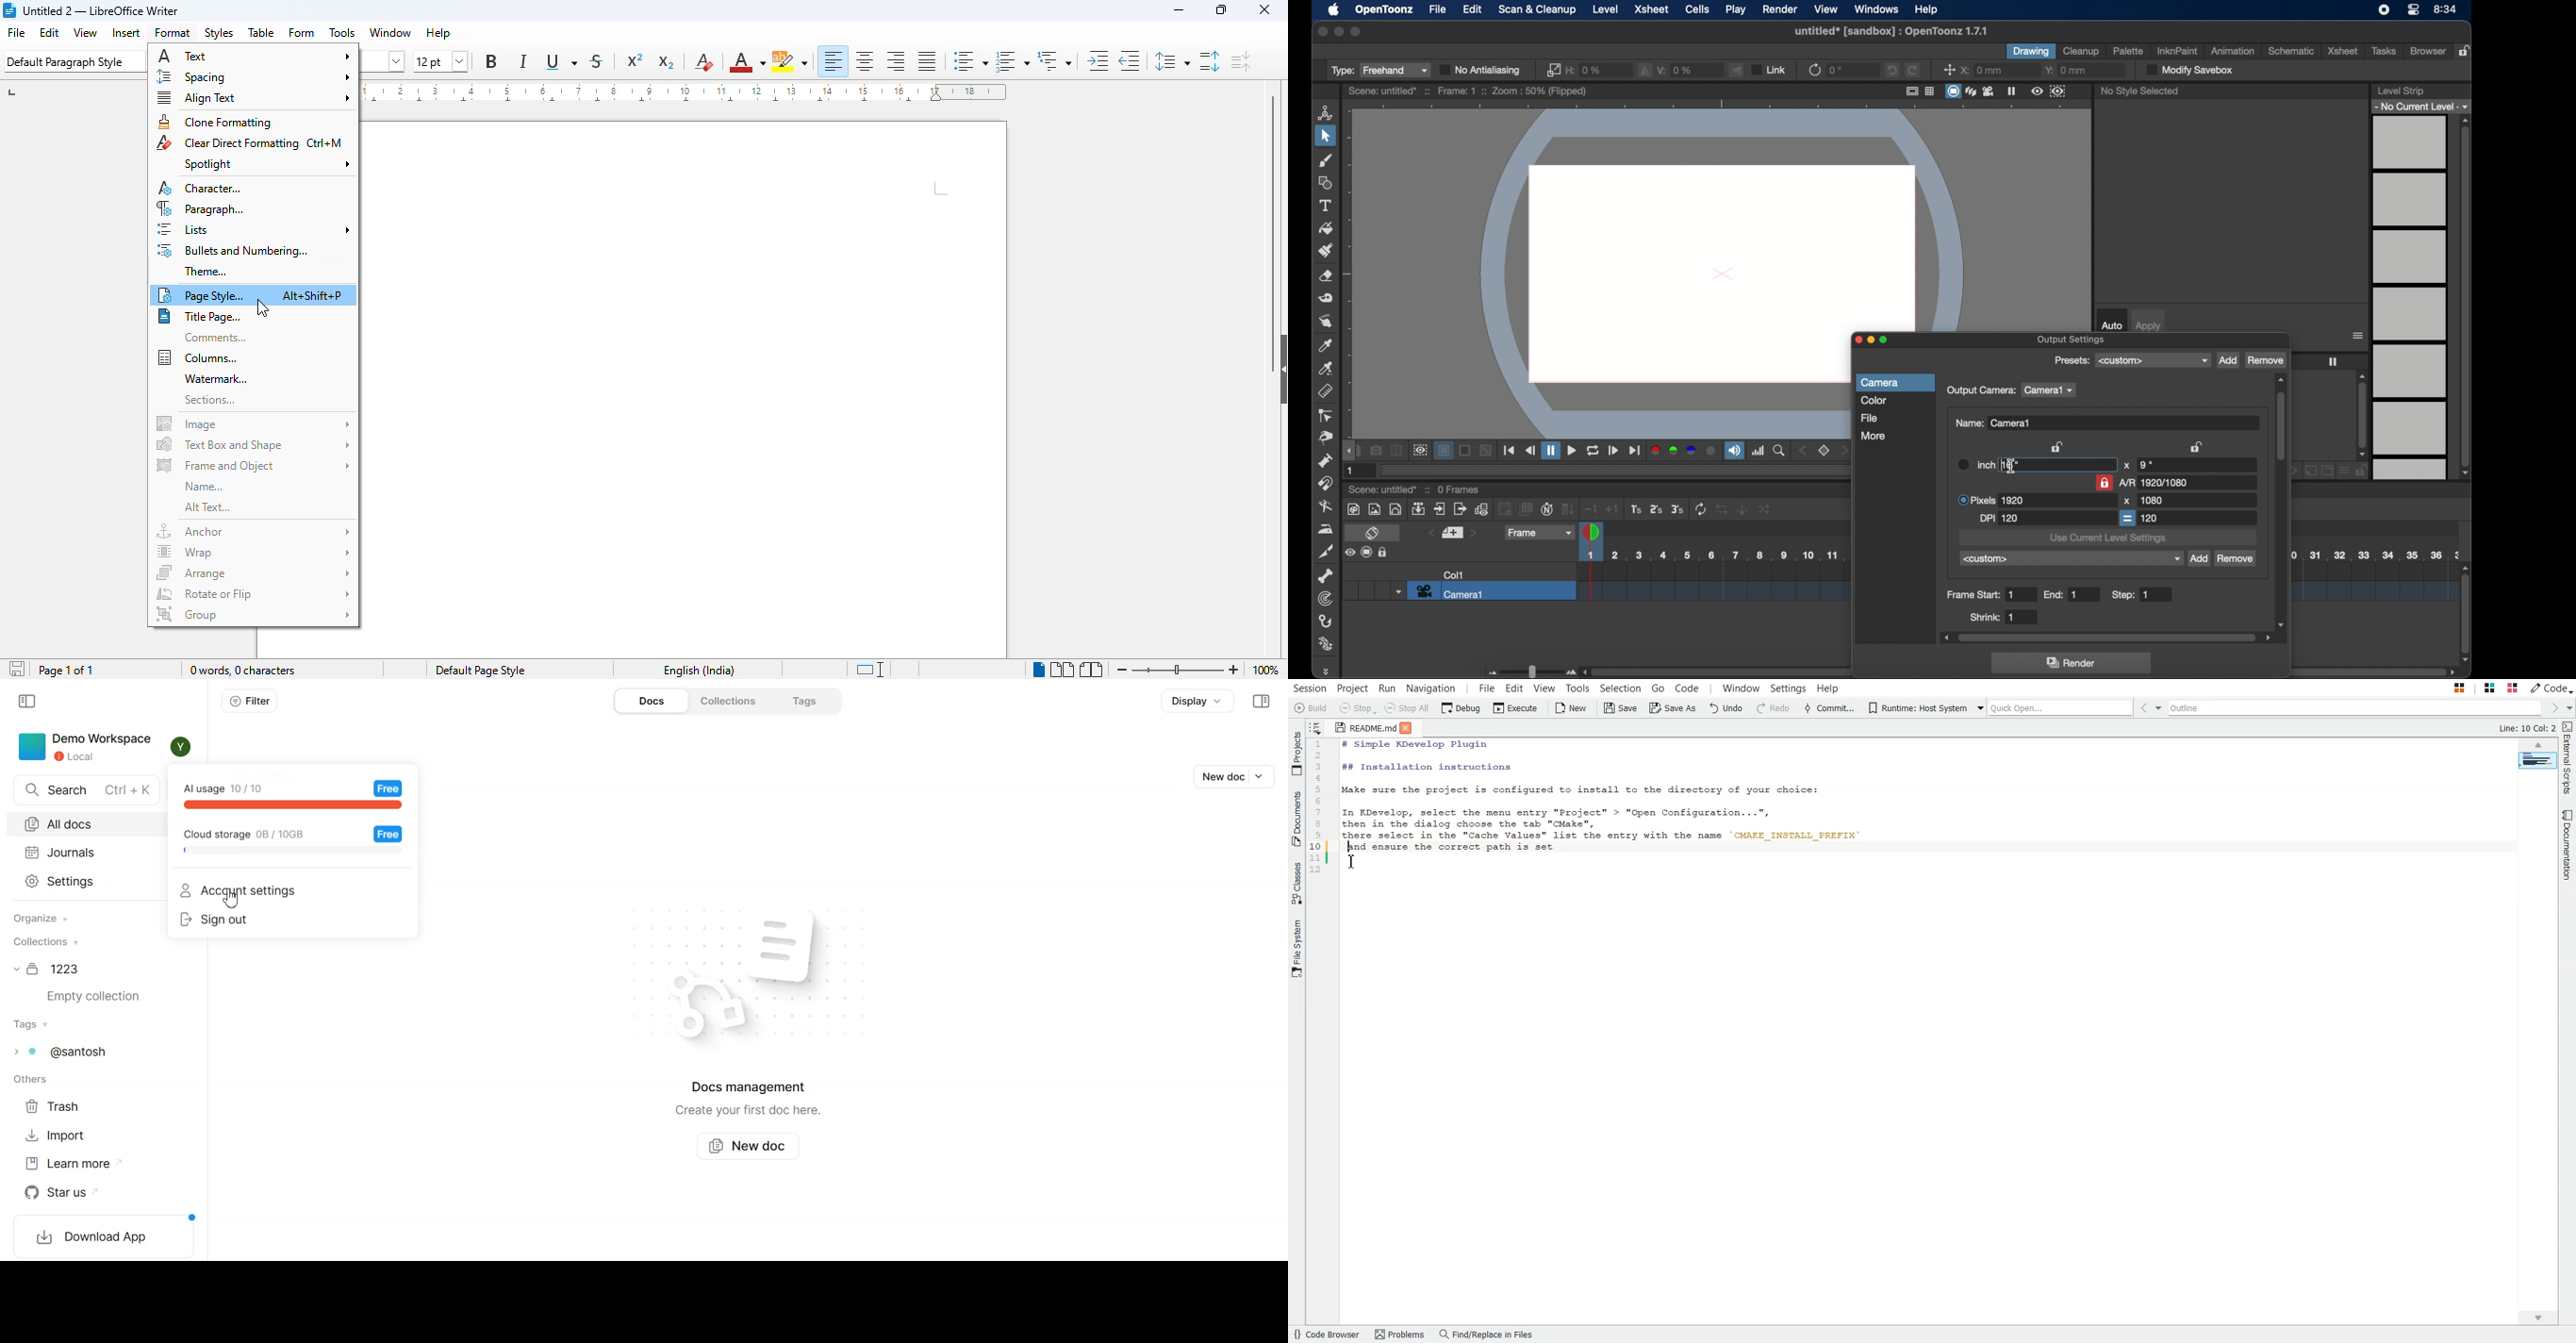 The image size is (2576, 1344). I want to click on form, so click(303, 33).